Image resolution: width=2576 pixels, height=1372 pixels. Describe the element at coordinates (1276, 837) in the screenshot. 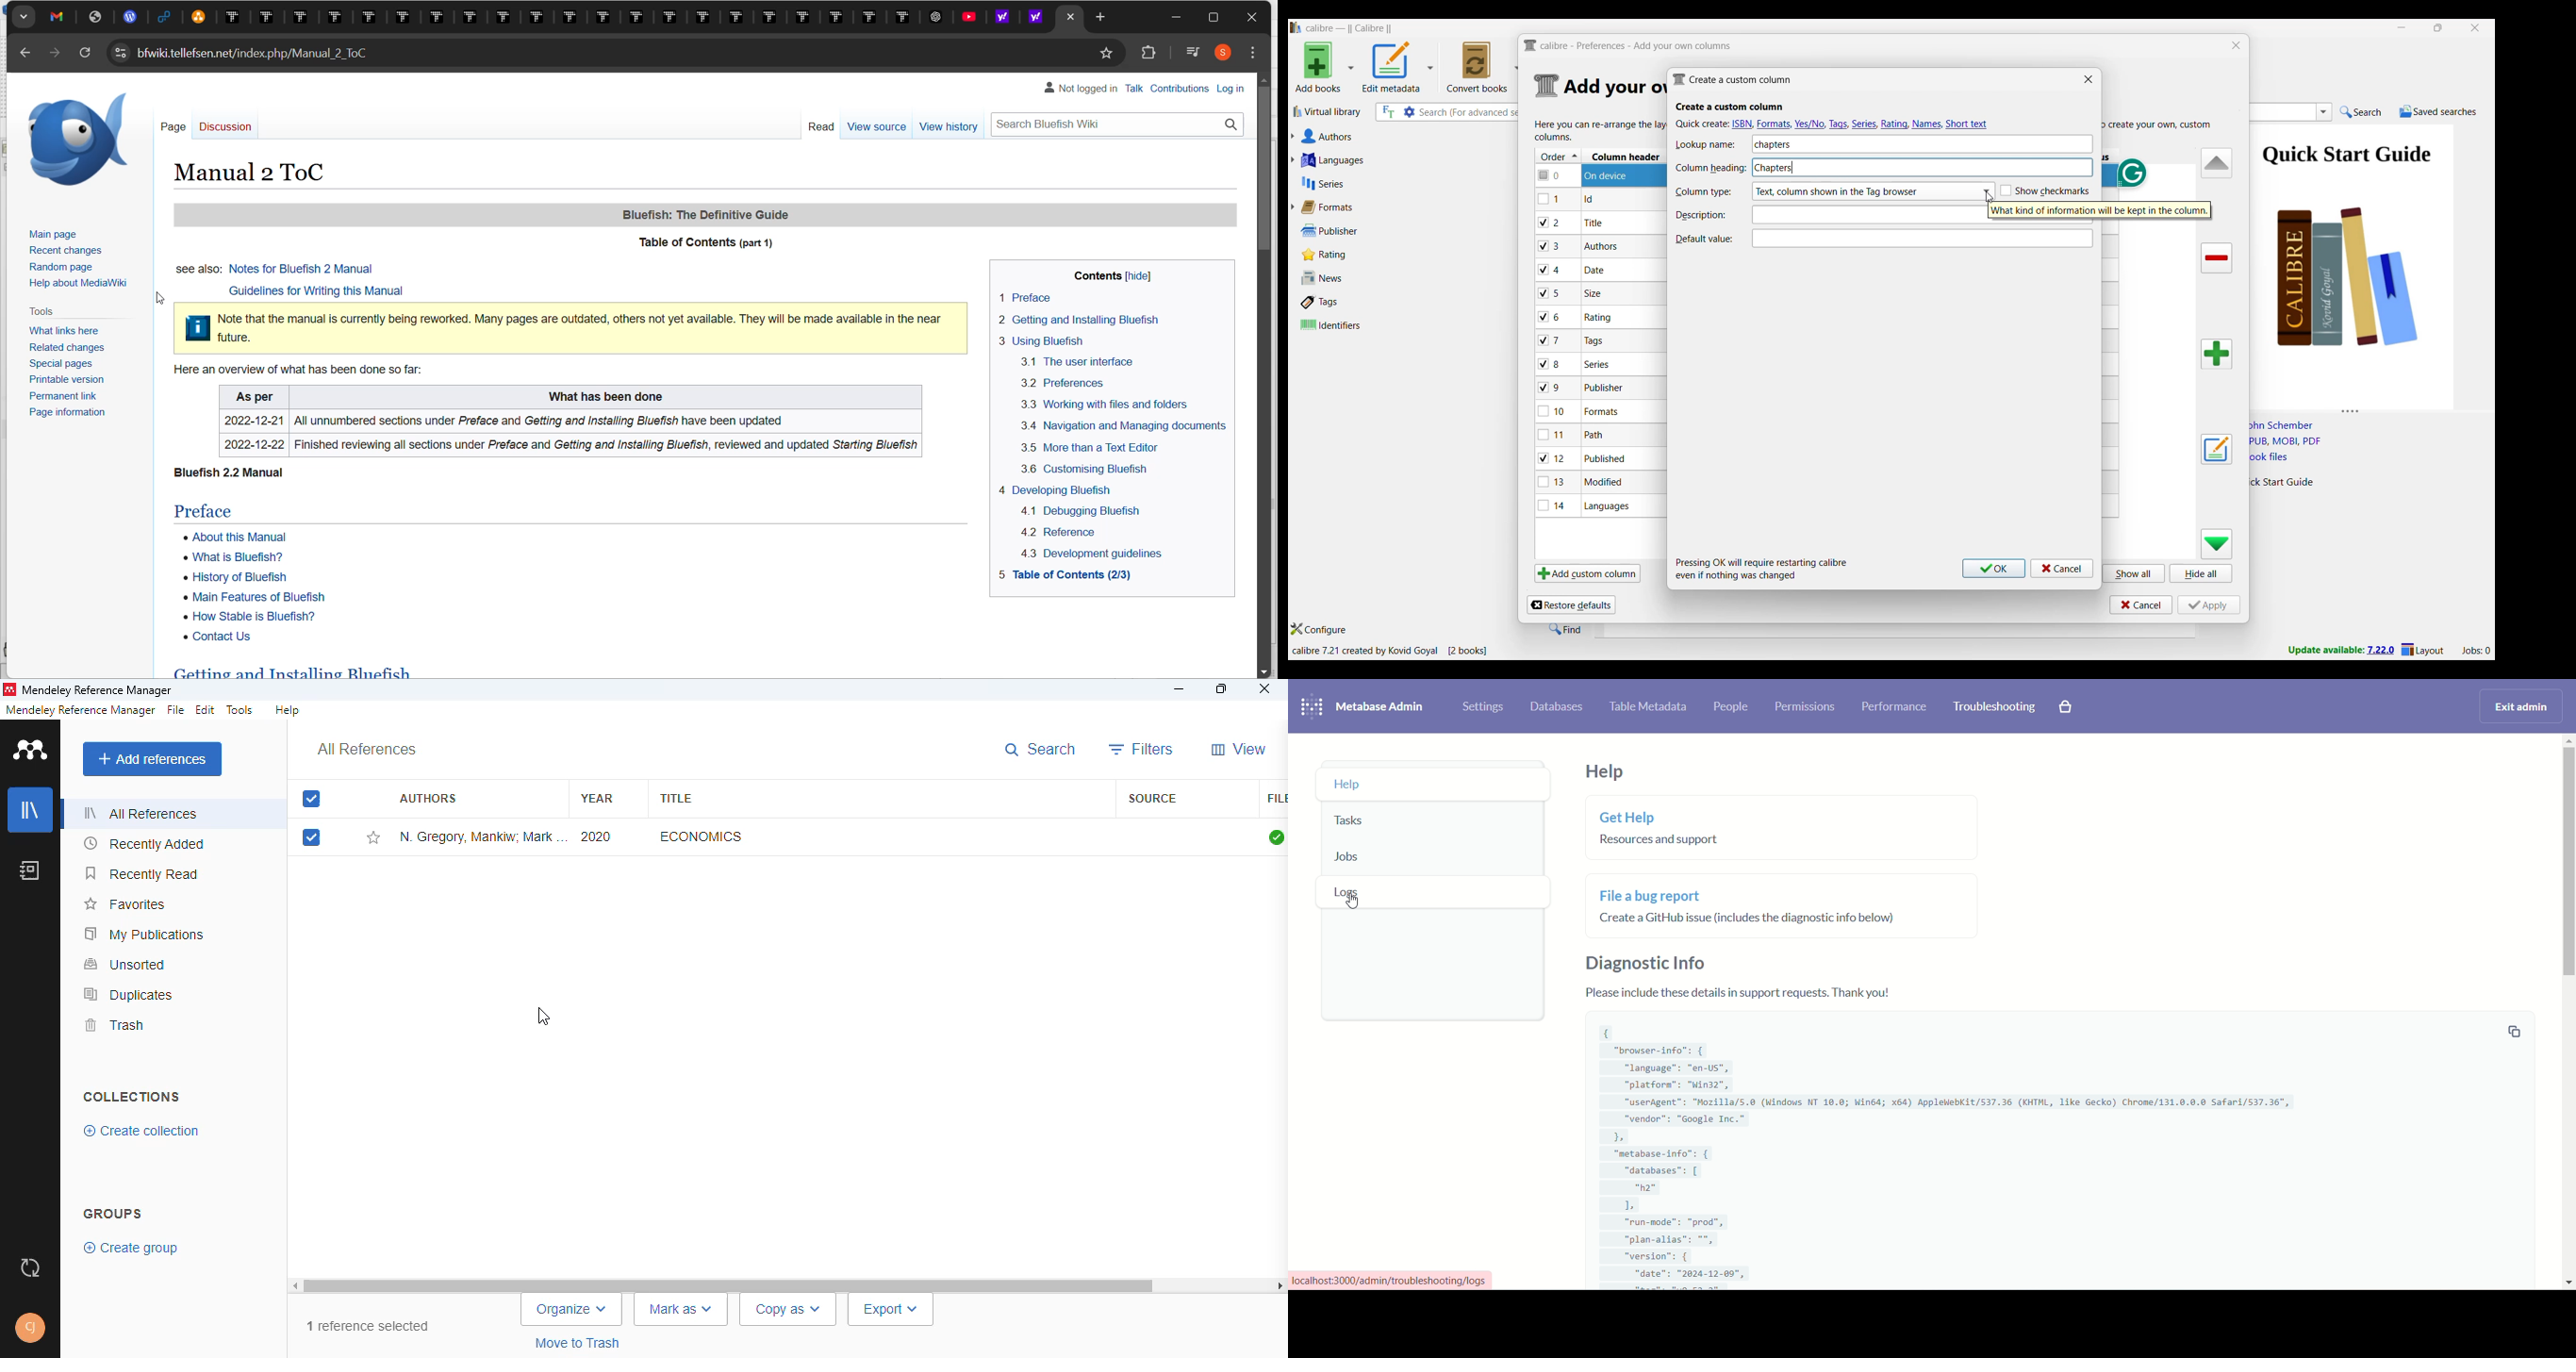

I see `all files downloaded` at that location.